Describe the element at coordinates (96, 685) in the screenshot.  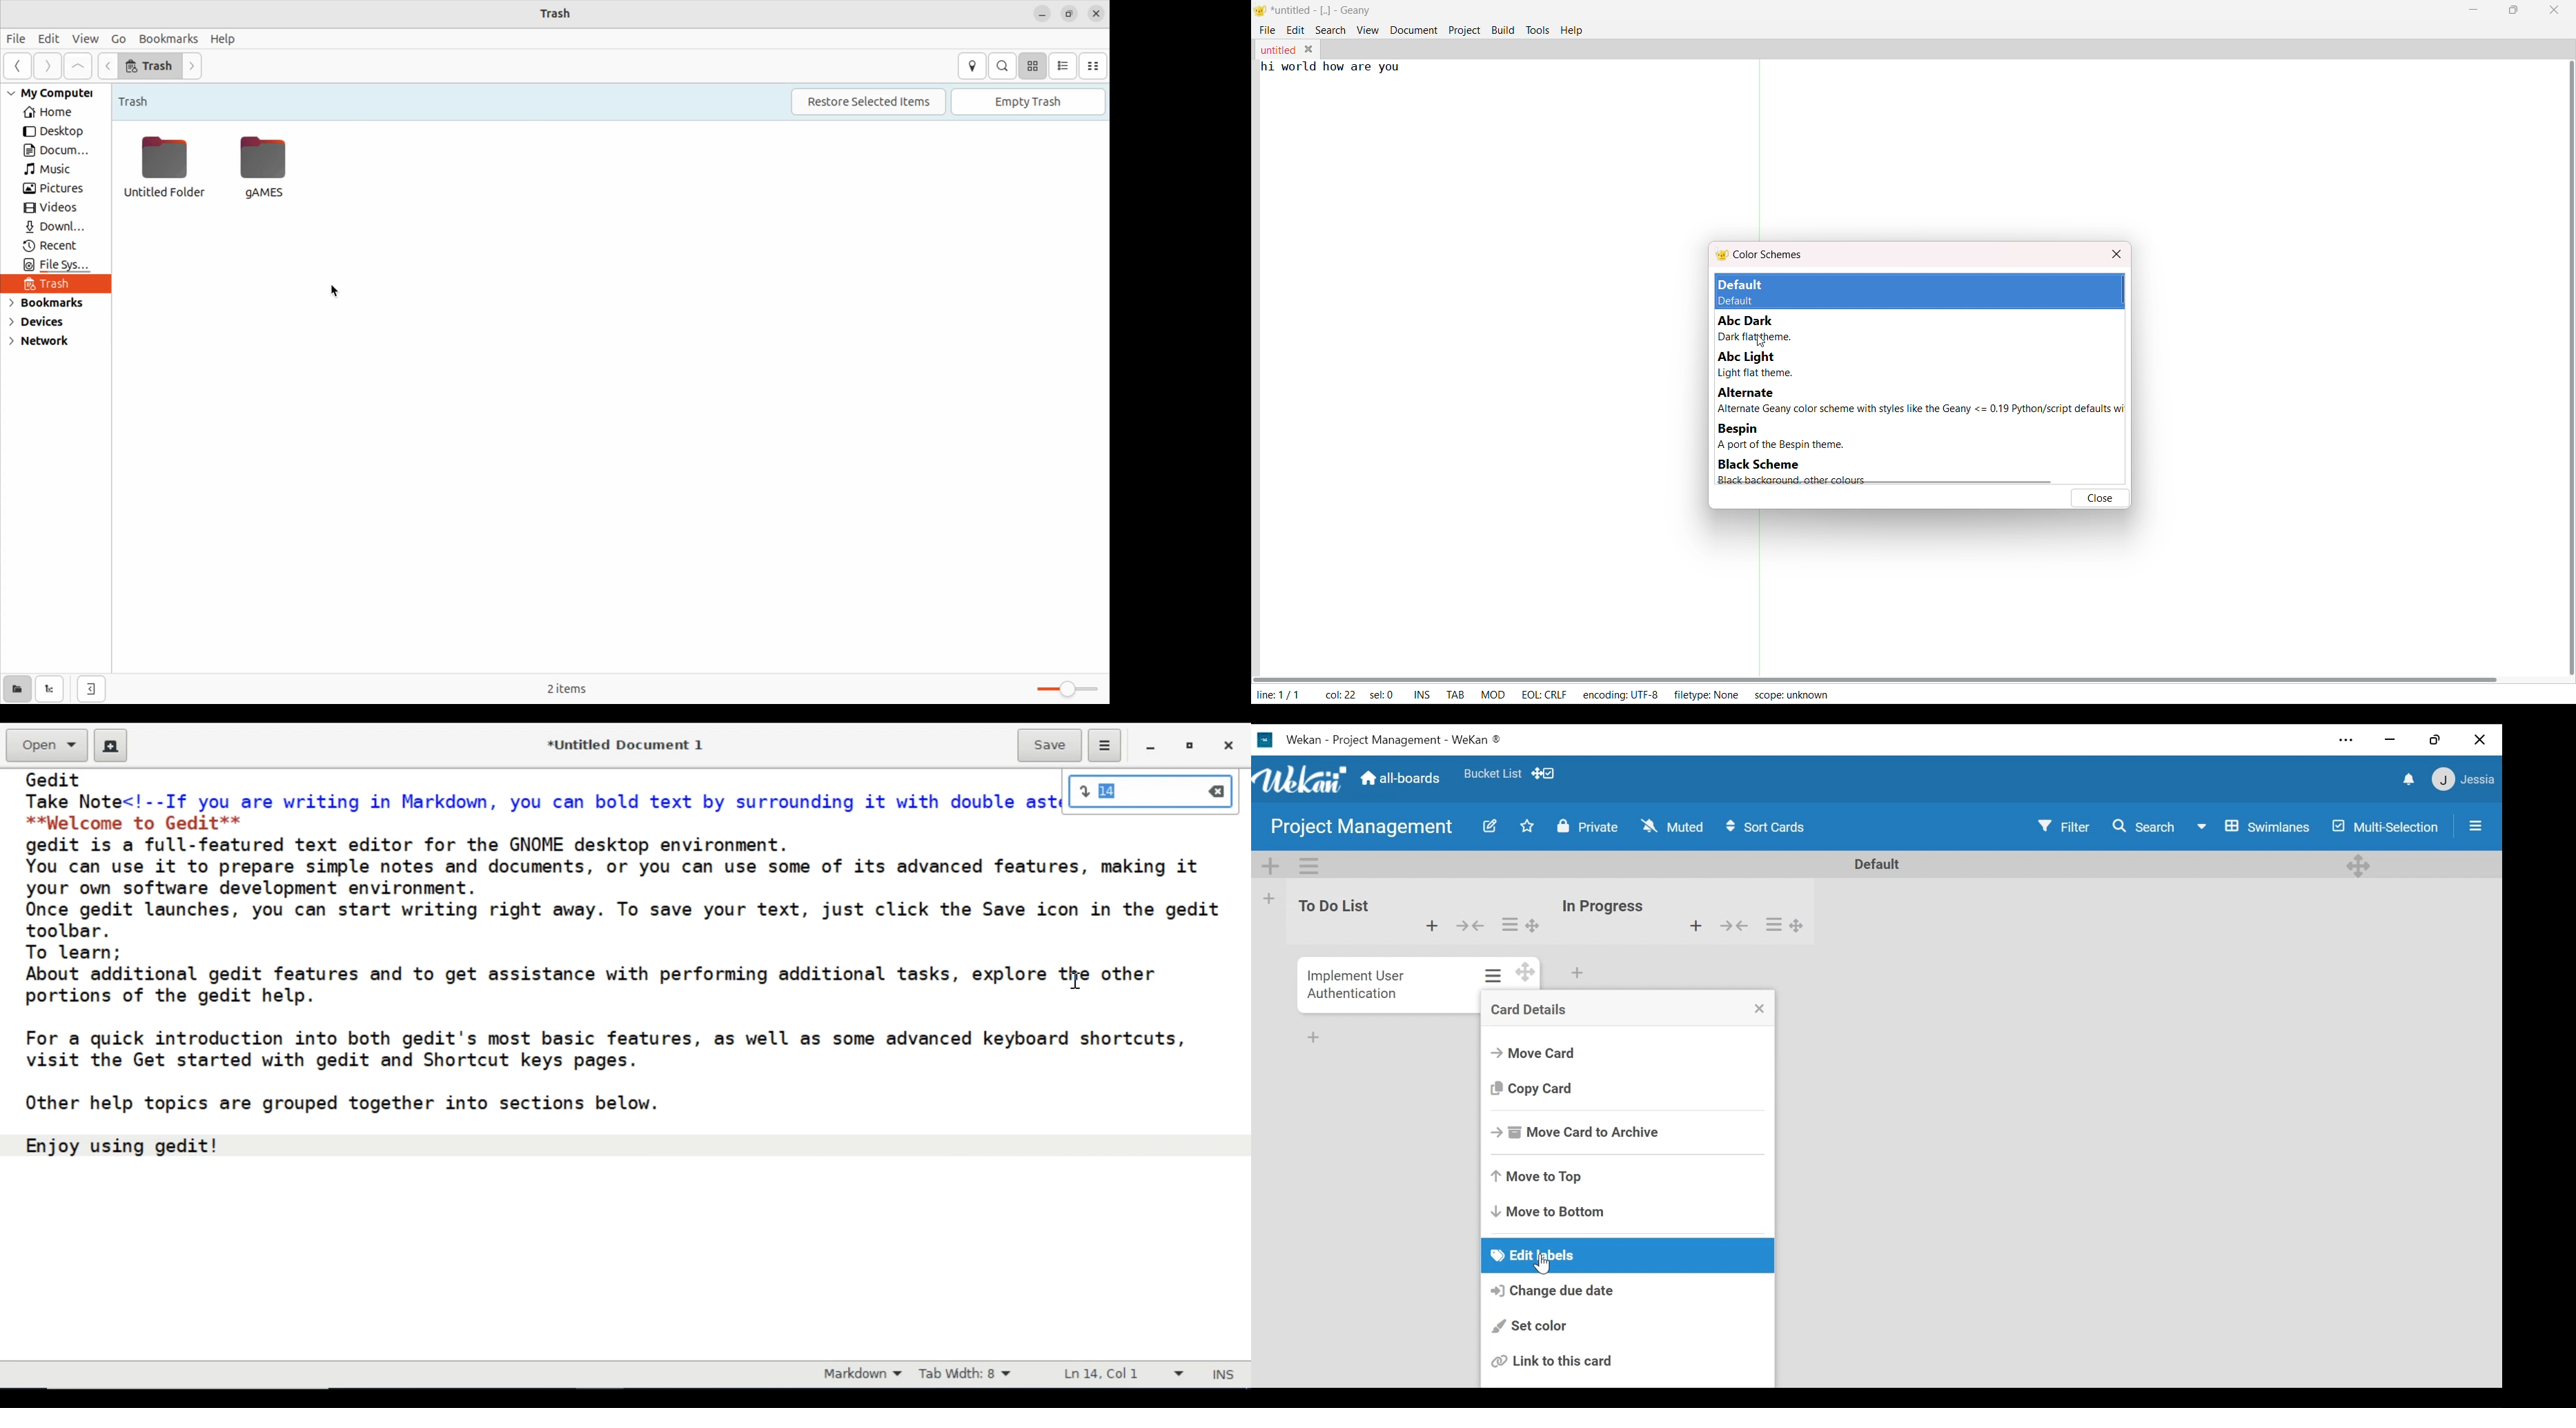
I see `close sidebar` at that location.